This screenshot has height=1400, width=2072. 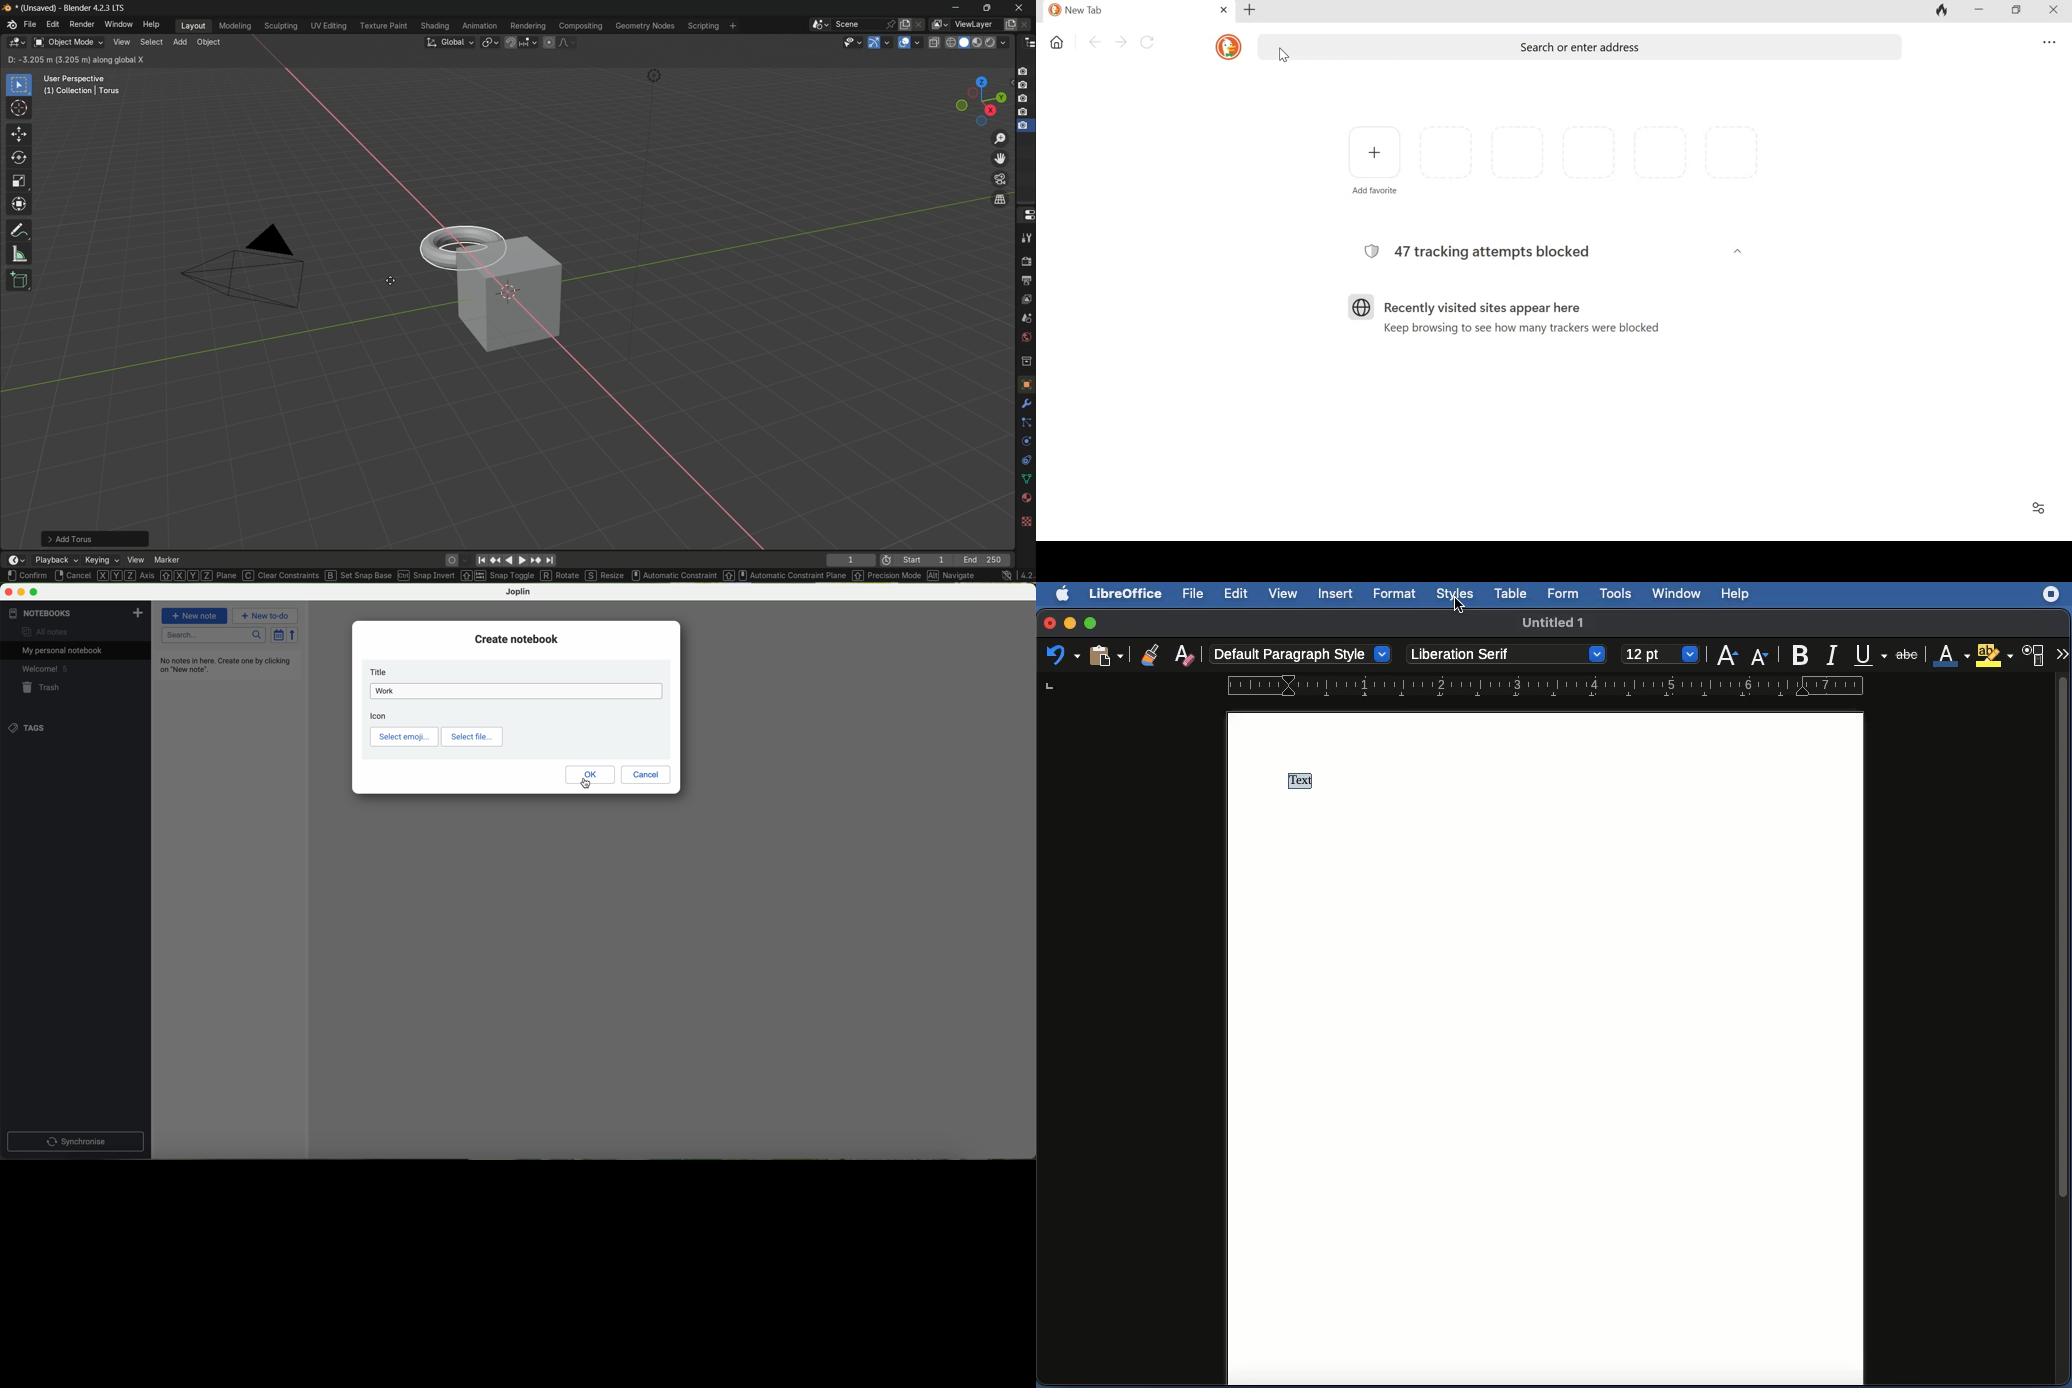 I want to click on select, so click(x=18, y=86).